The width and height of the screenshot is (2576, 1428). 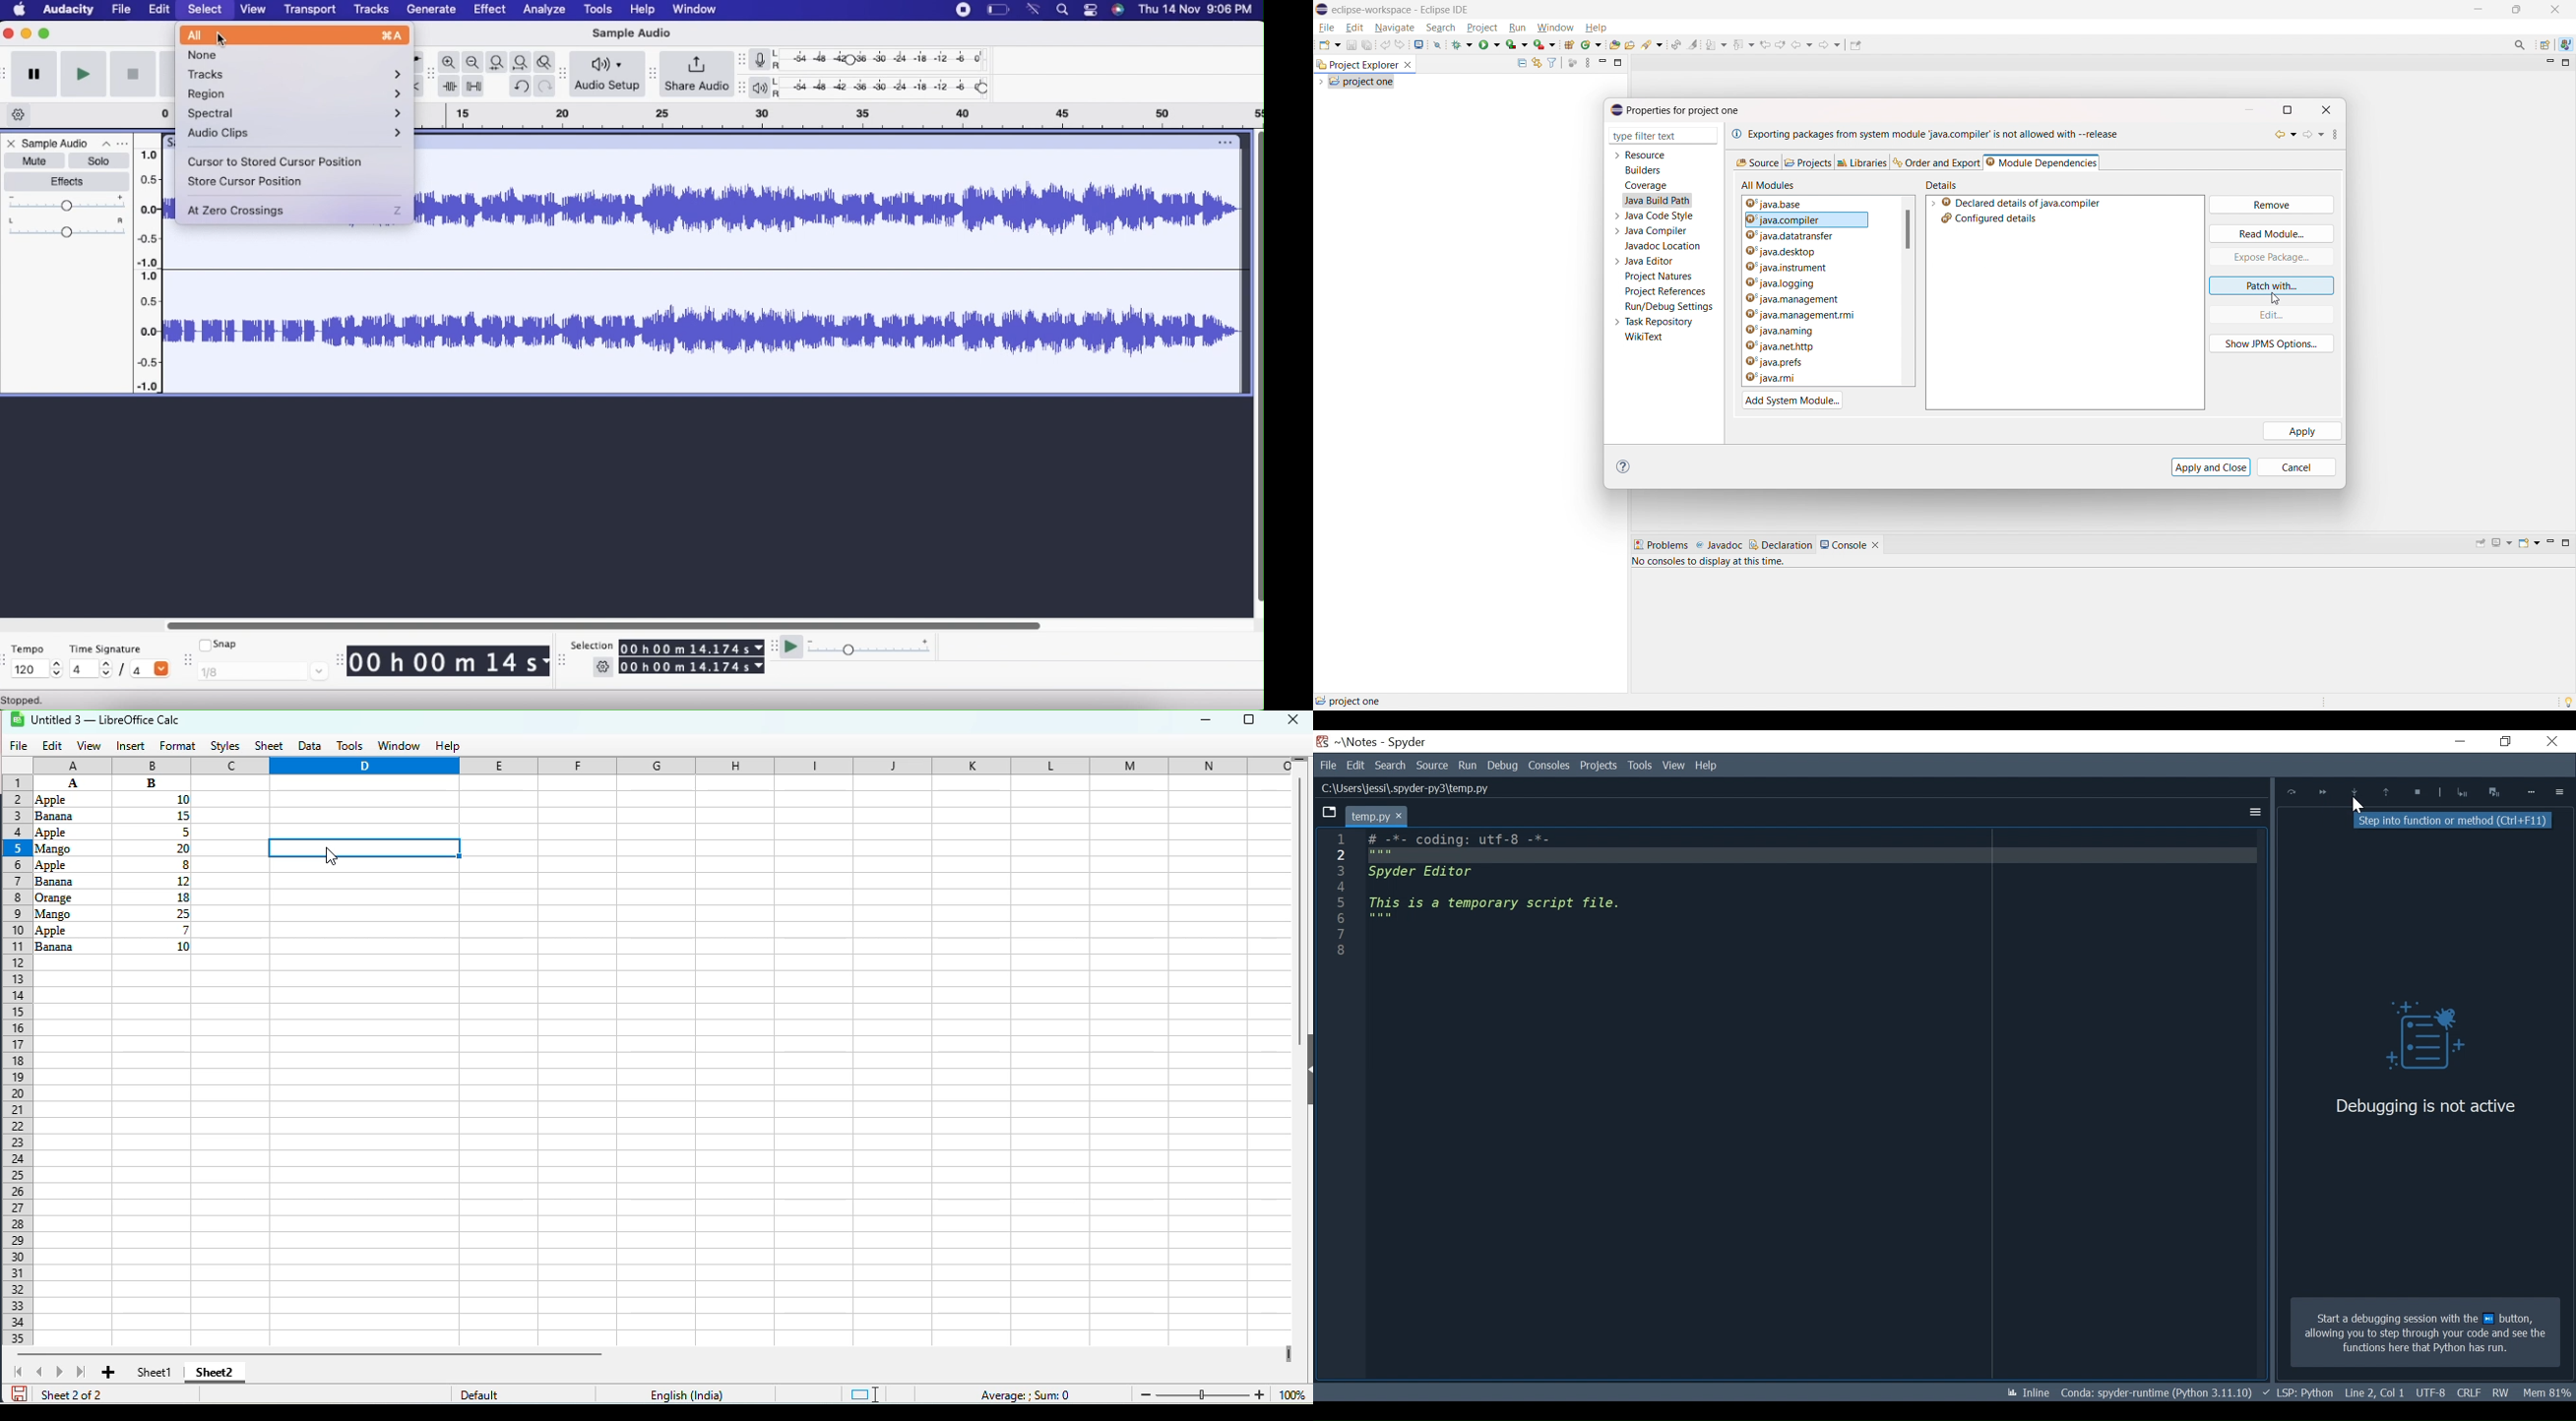 I want to click on Close, so click(x=2550, y=743).